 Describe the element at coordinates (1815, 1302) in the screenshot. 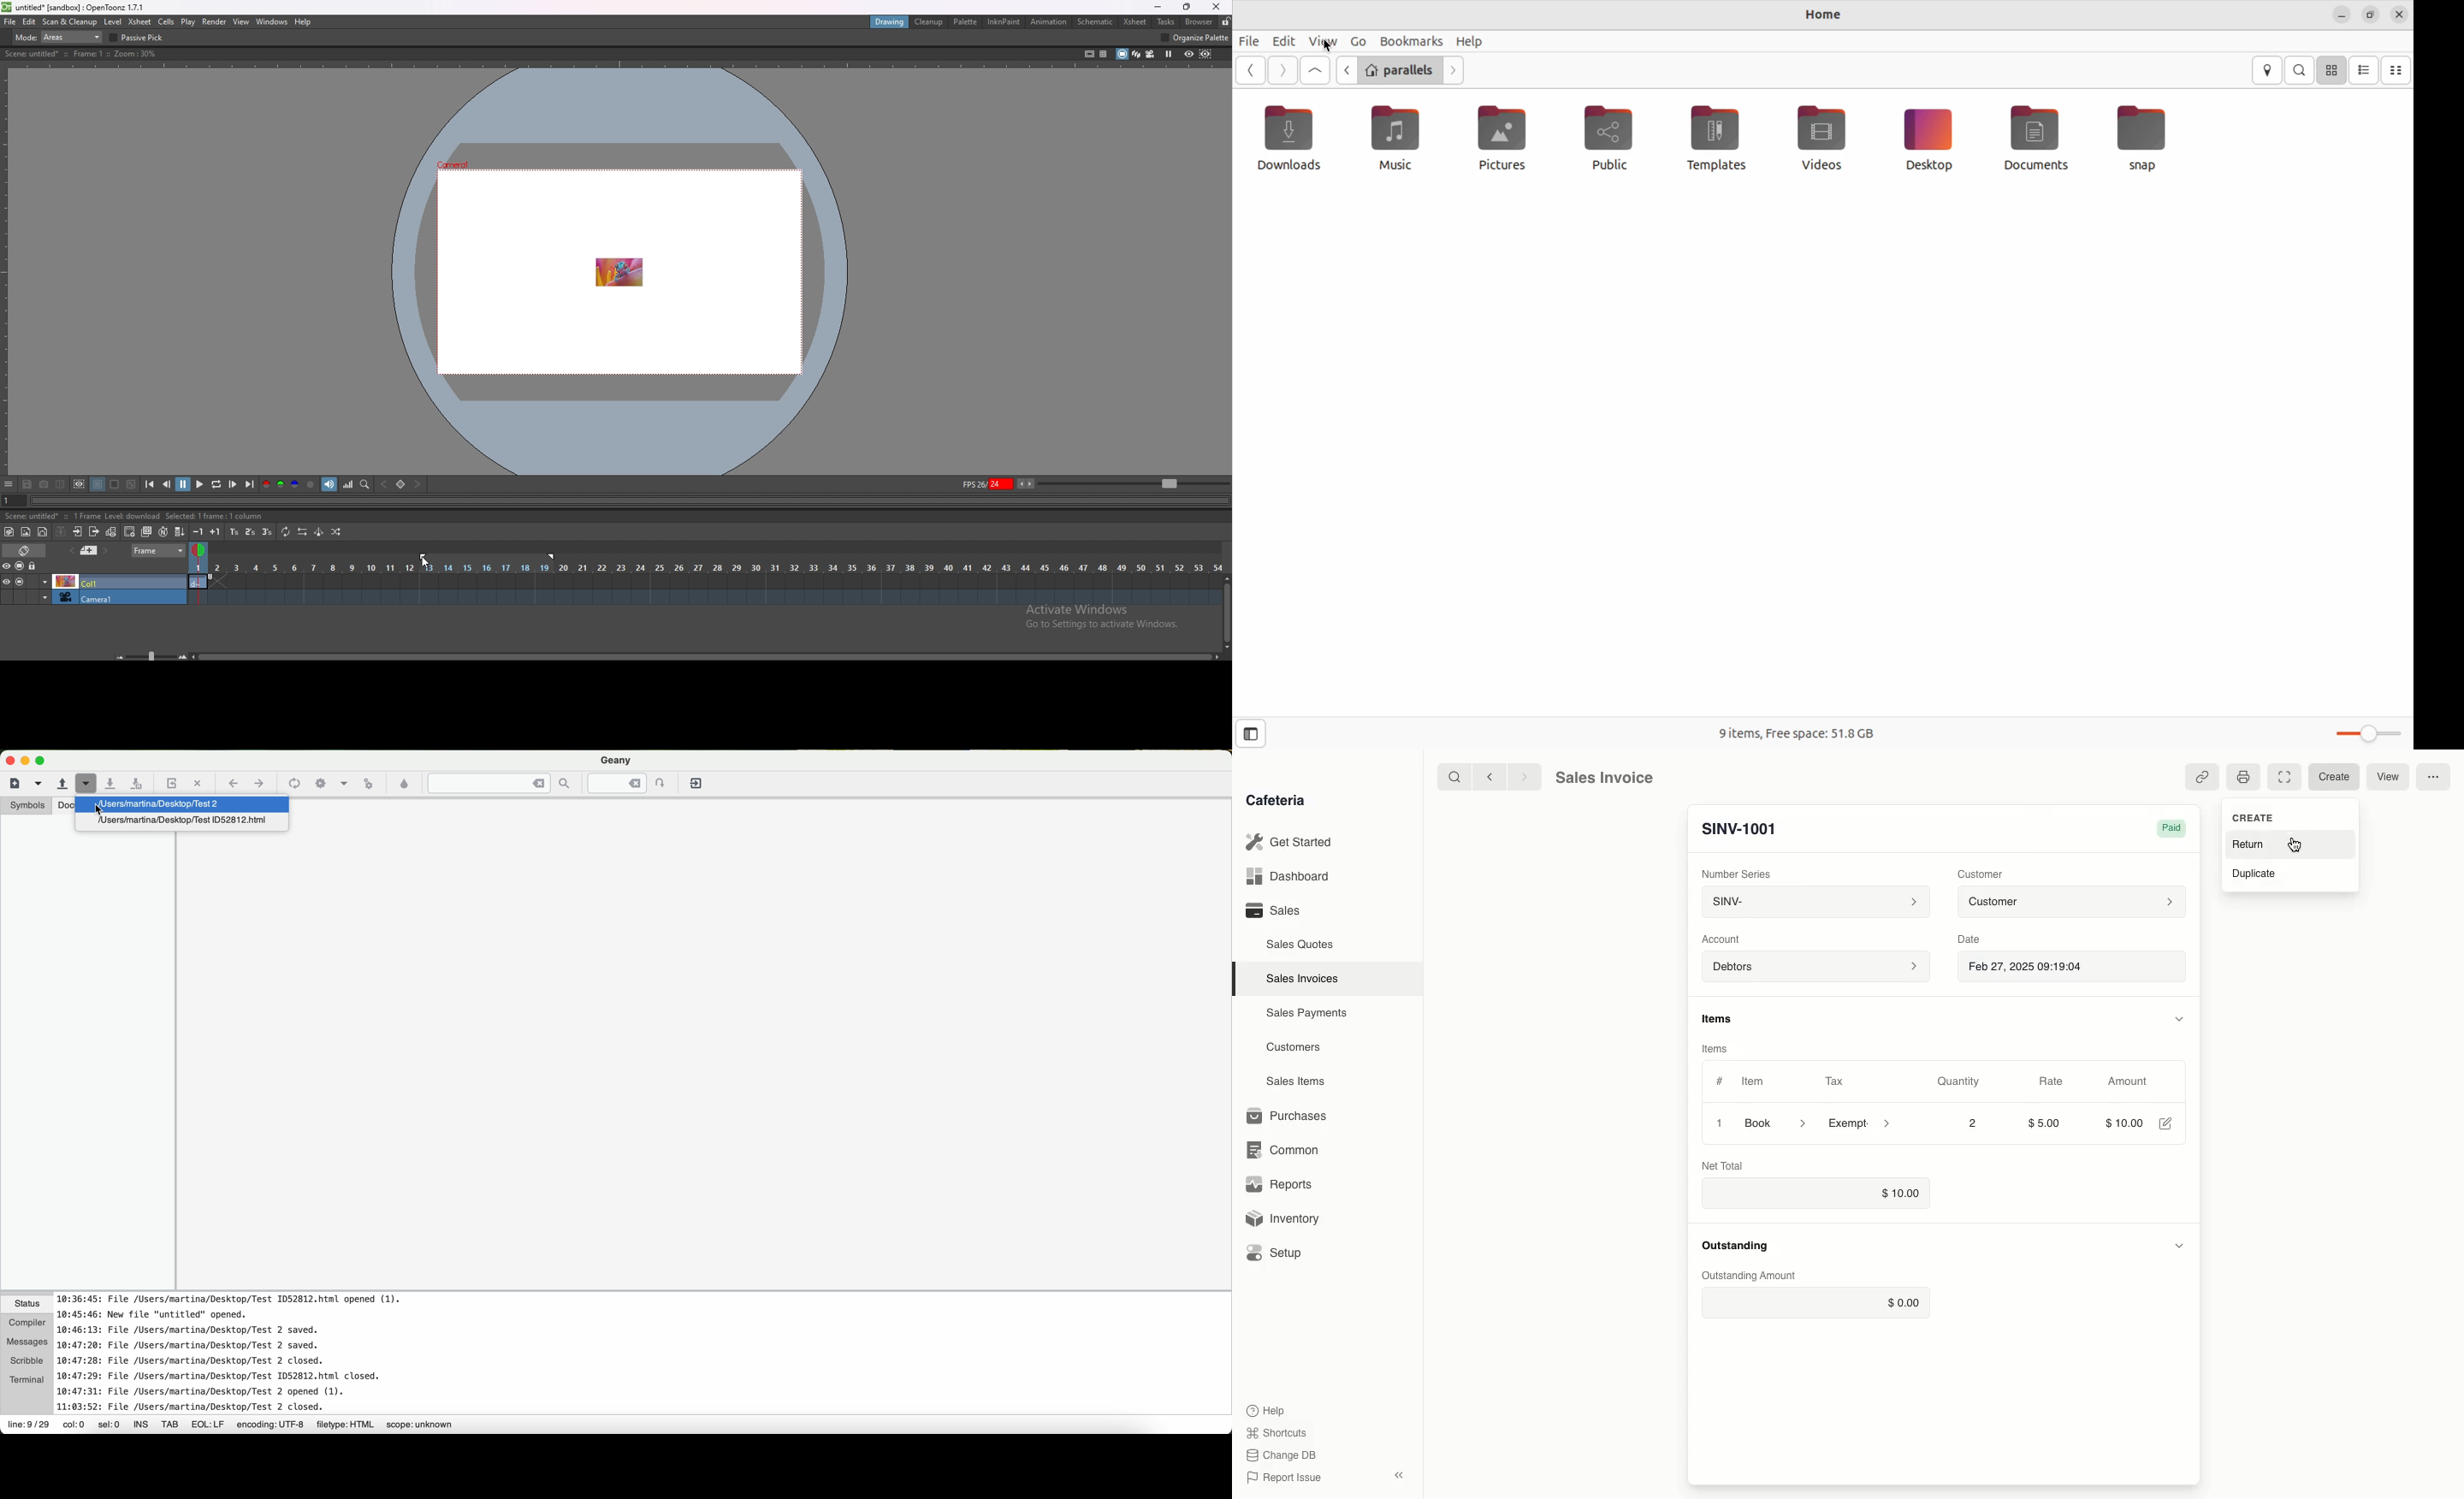

I see `$0.00` at that location.